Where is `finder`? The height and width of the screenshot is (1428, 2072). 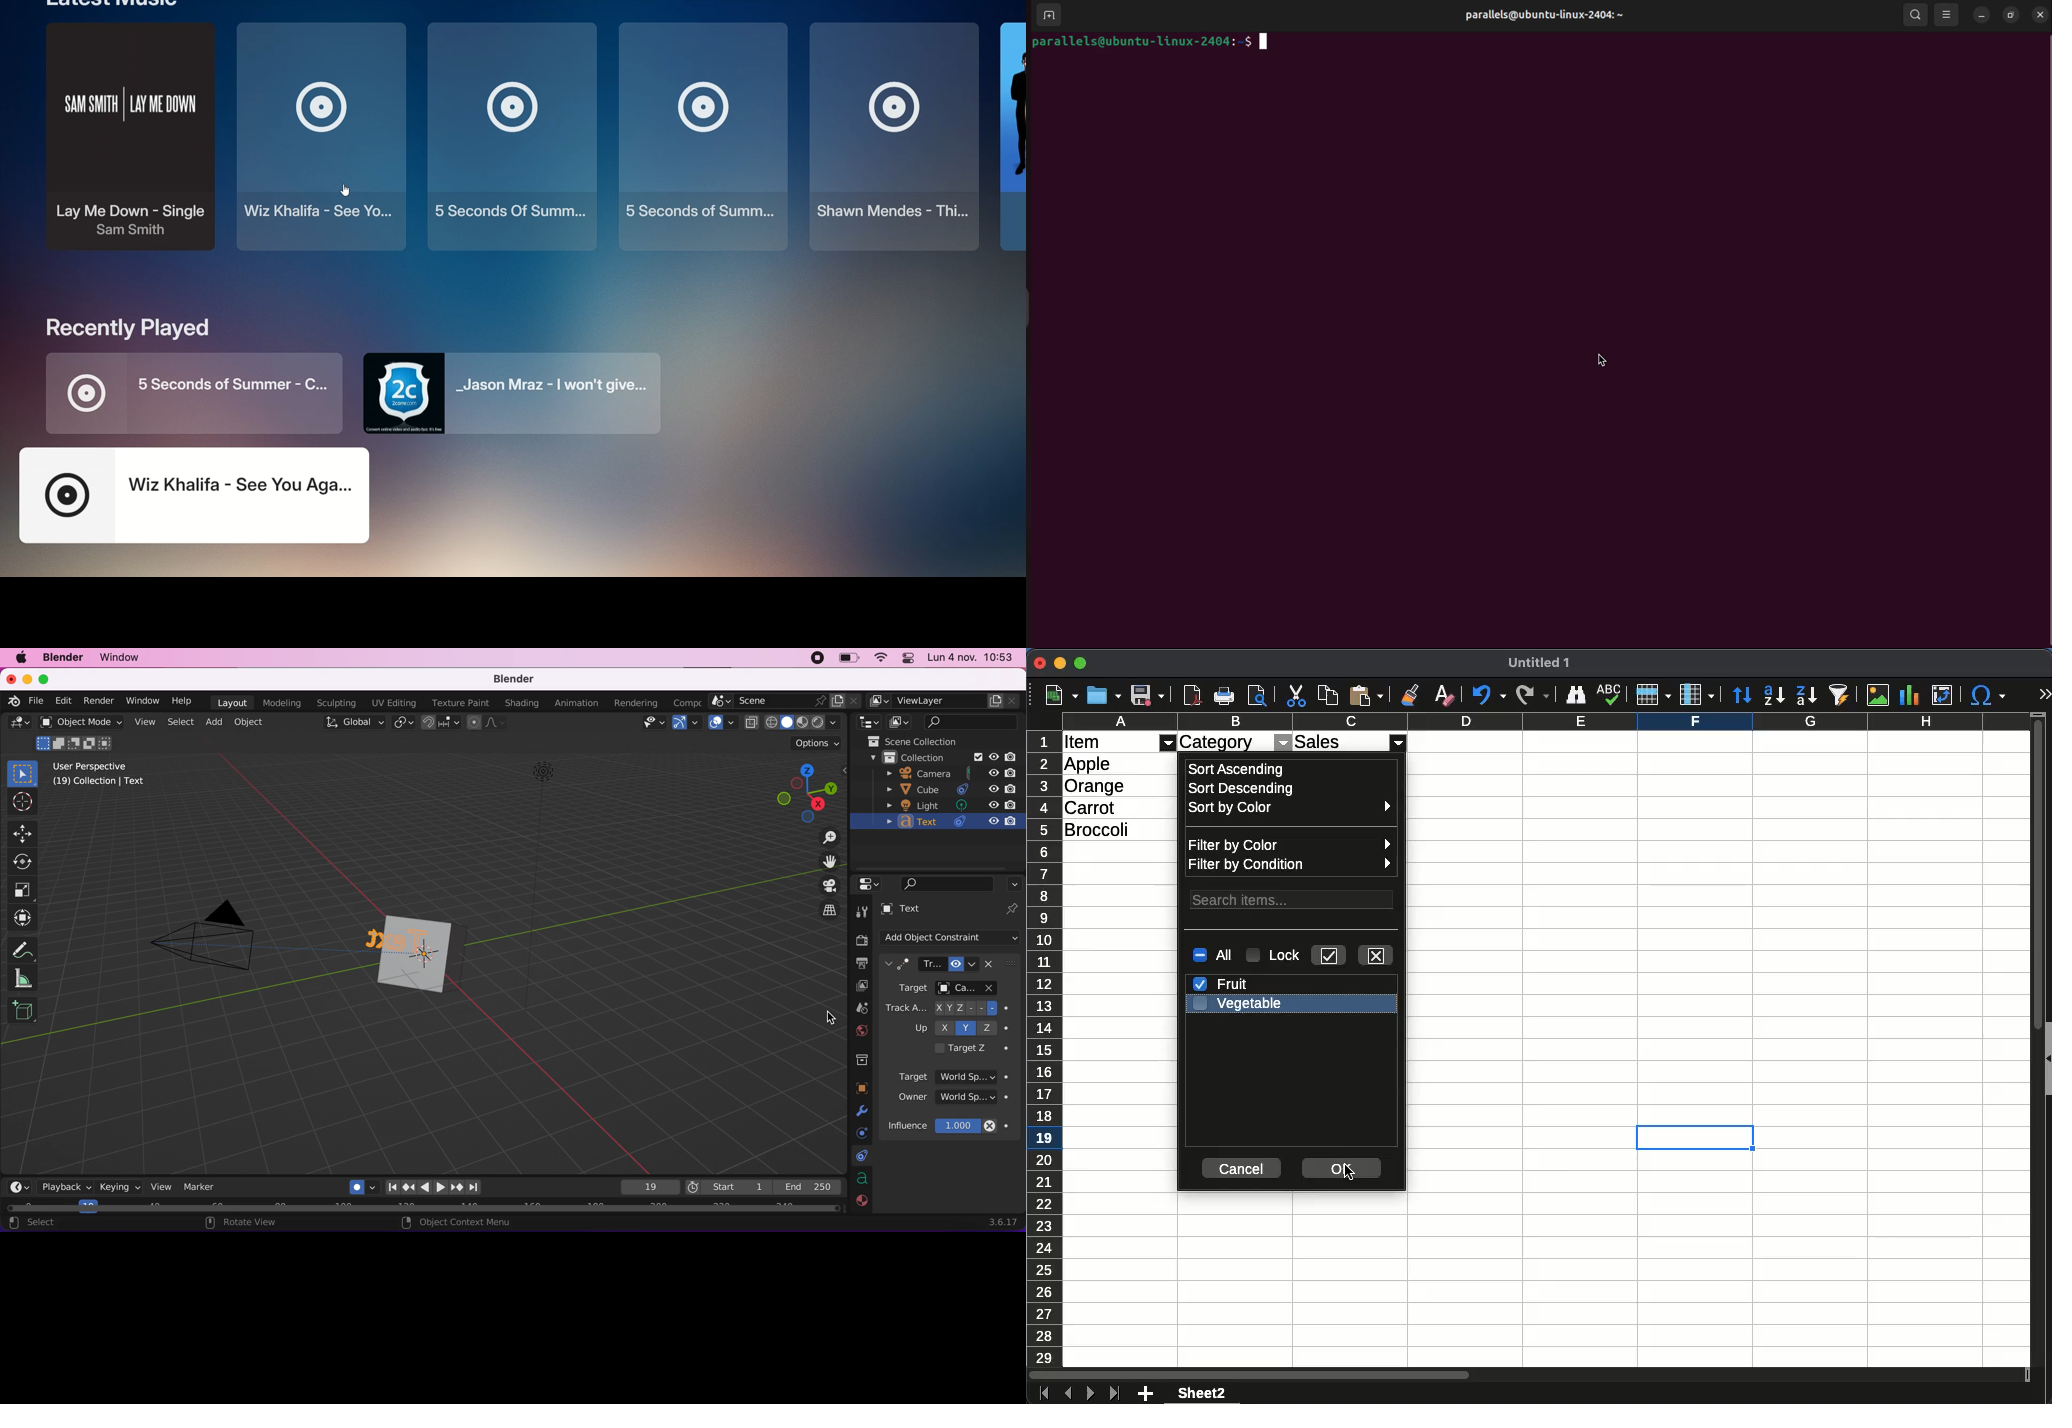
finder is located at coordinates (1576, 695).